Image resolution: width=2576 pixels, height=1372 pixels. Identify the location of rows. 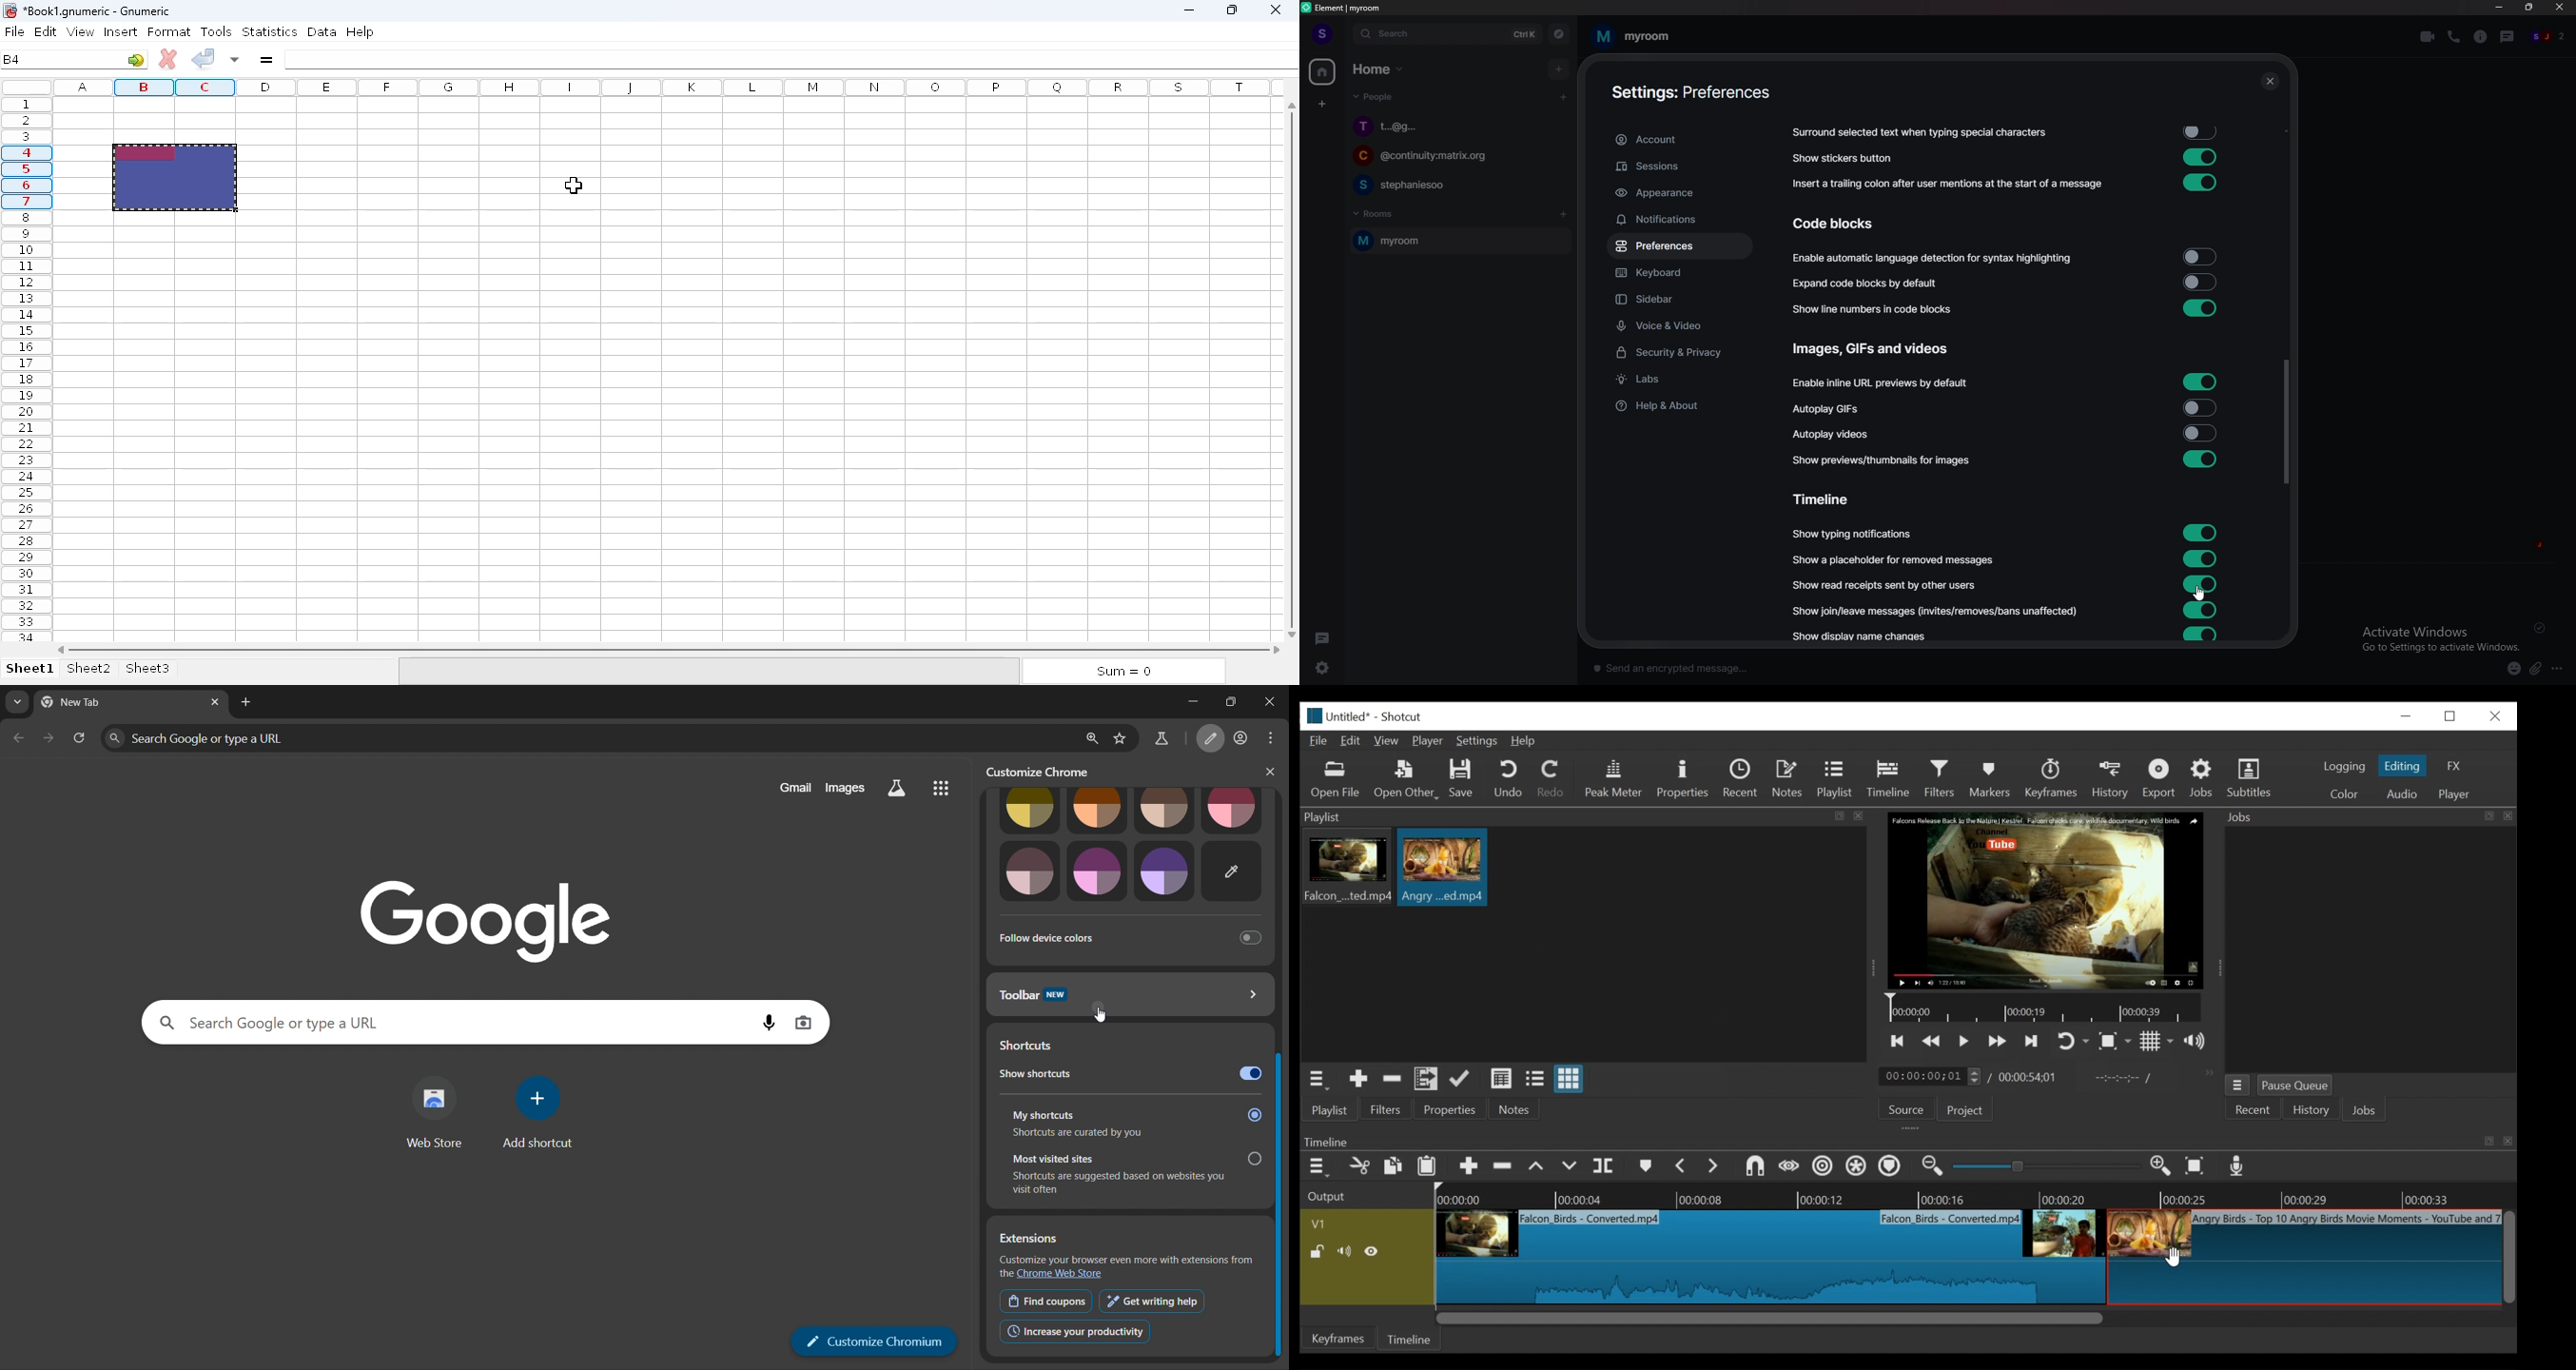
(25, 371).